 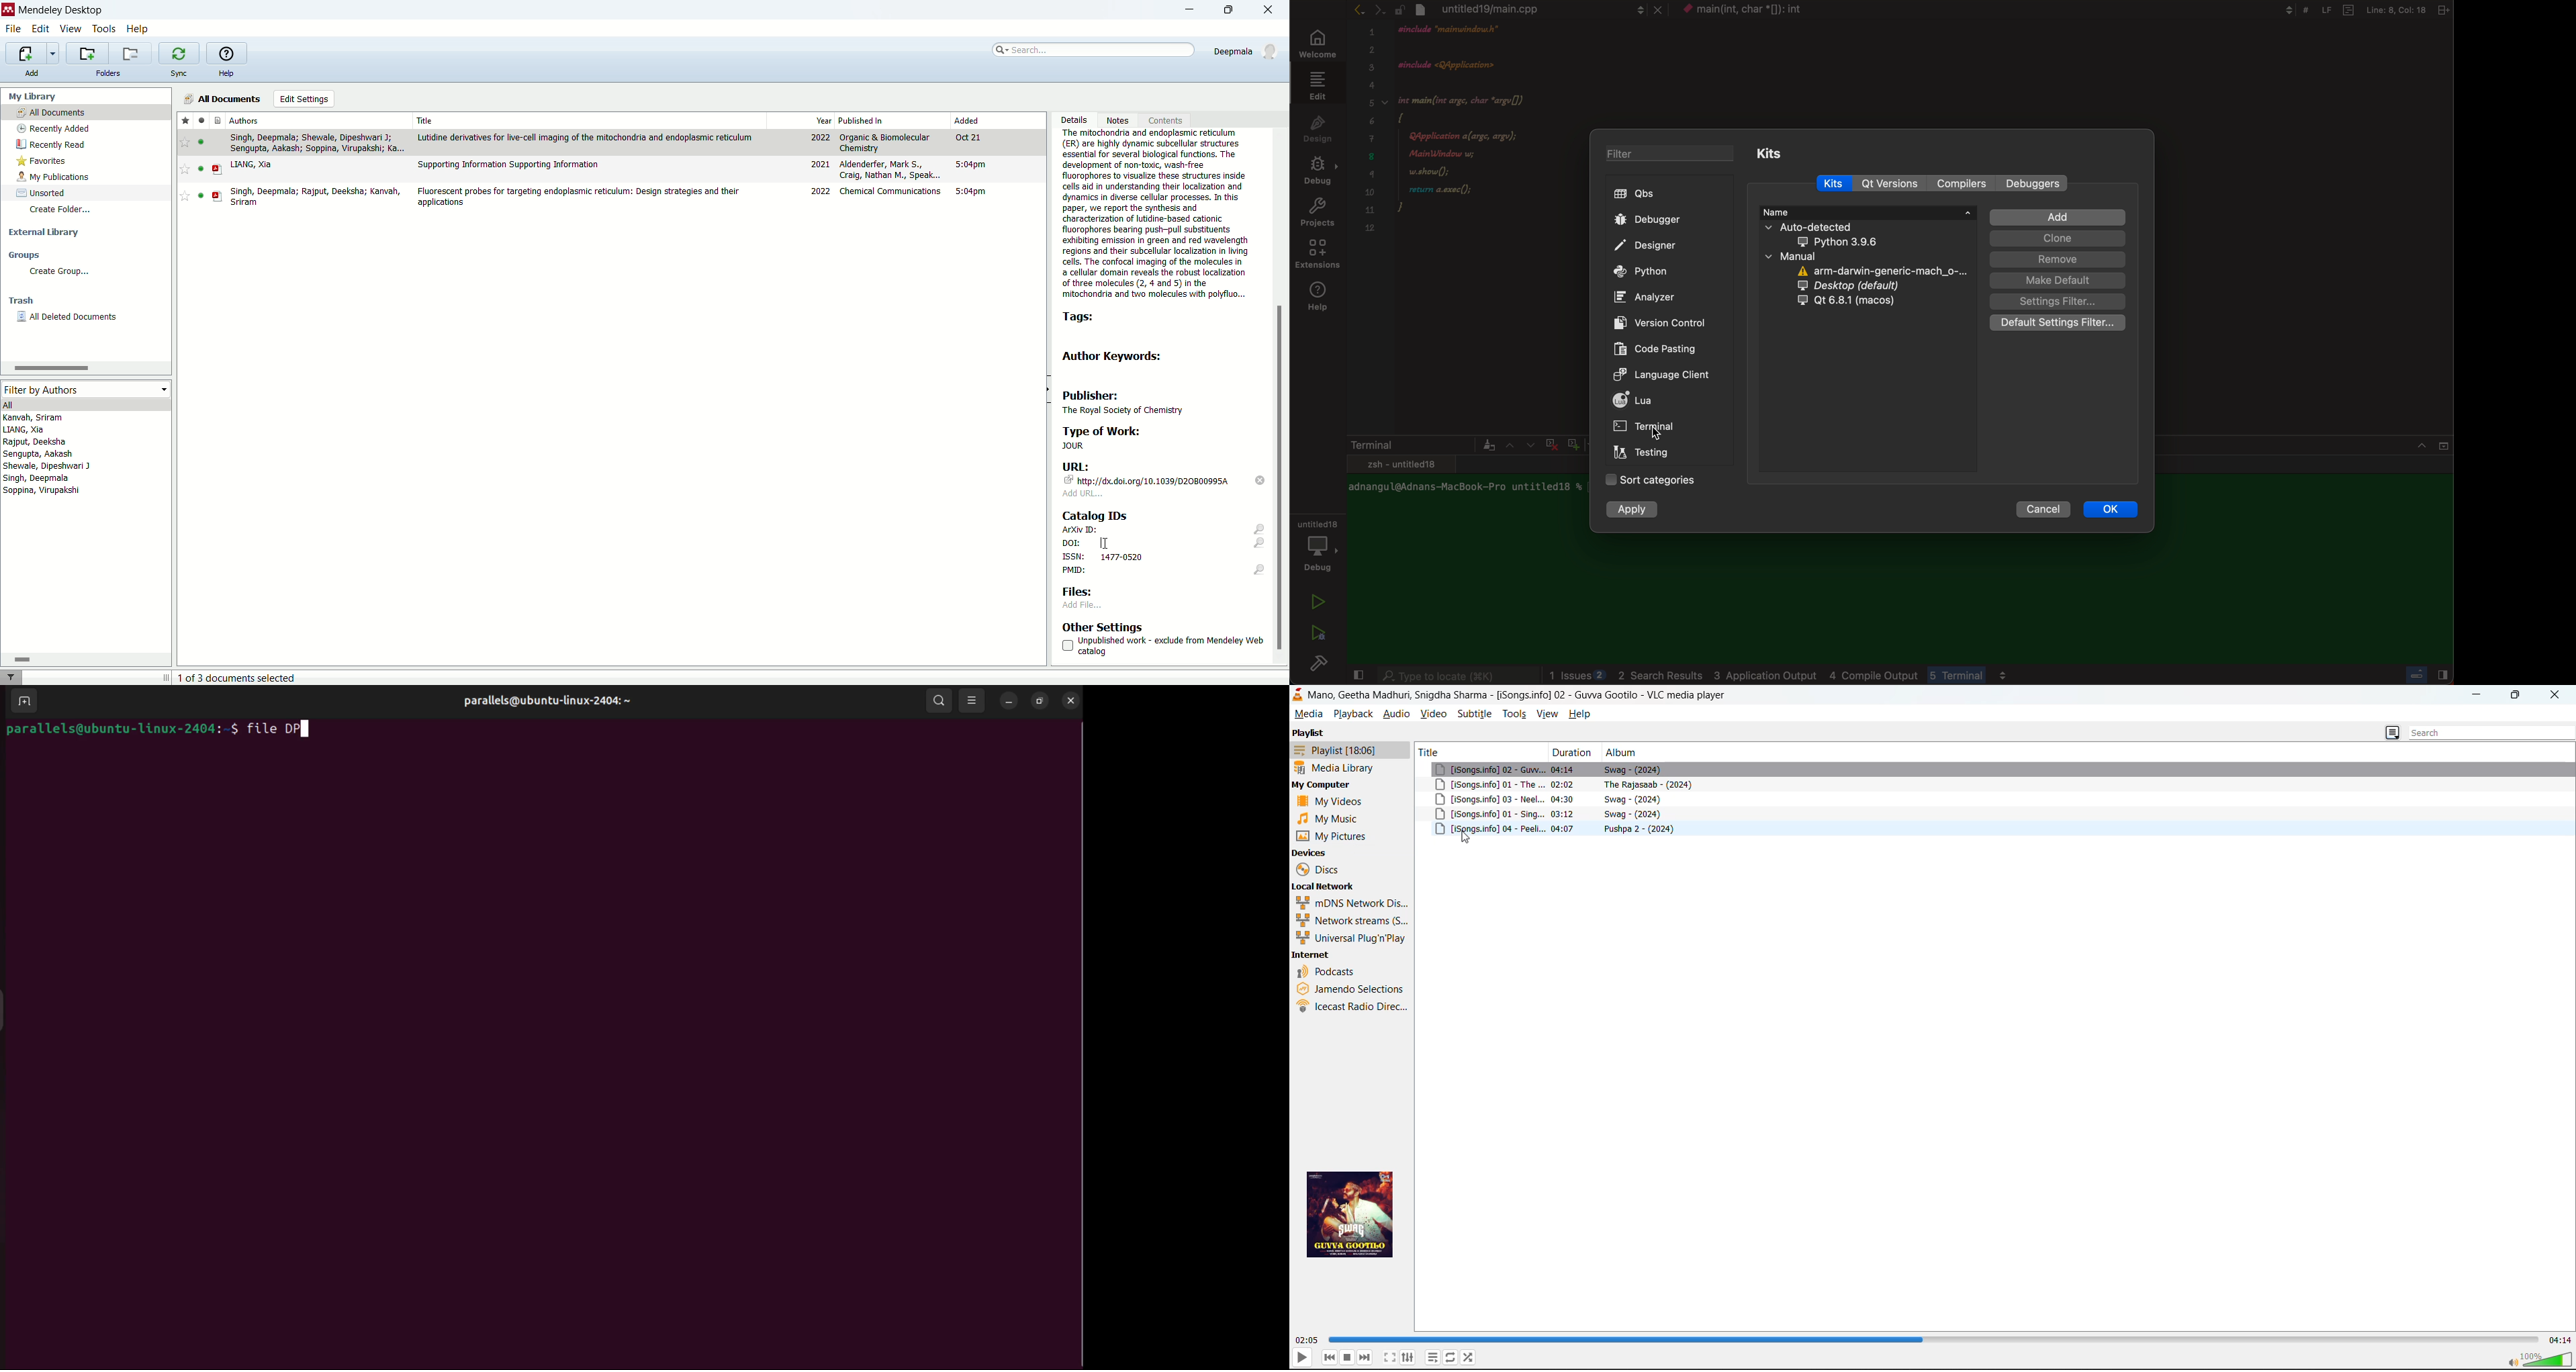 What do you see at coordinates (85, 367) in the screenshot?
I see `horizontal scroll bar` at bounding box center [85, 367].